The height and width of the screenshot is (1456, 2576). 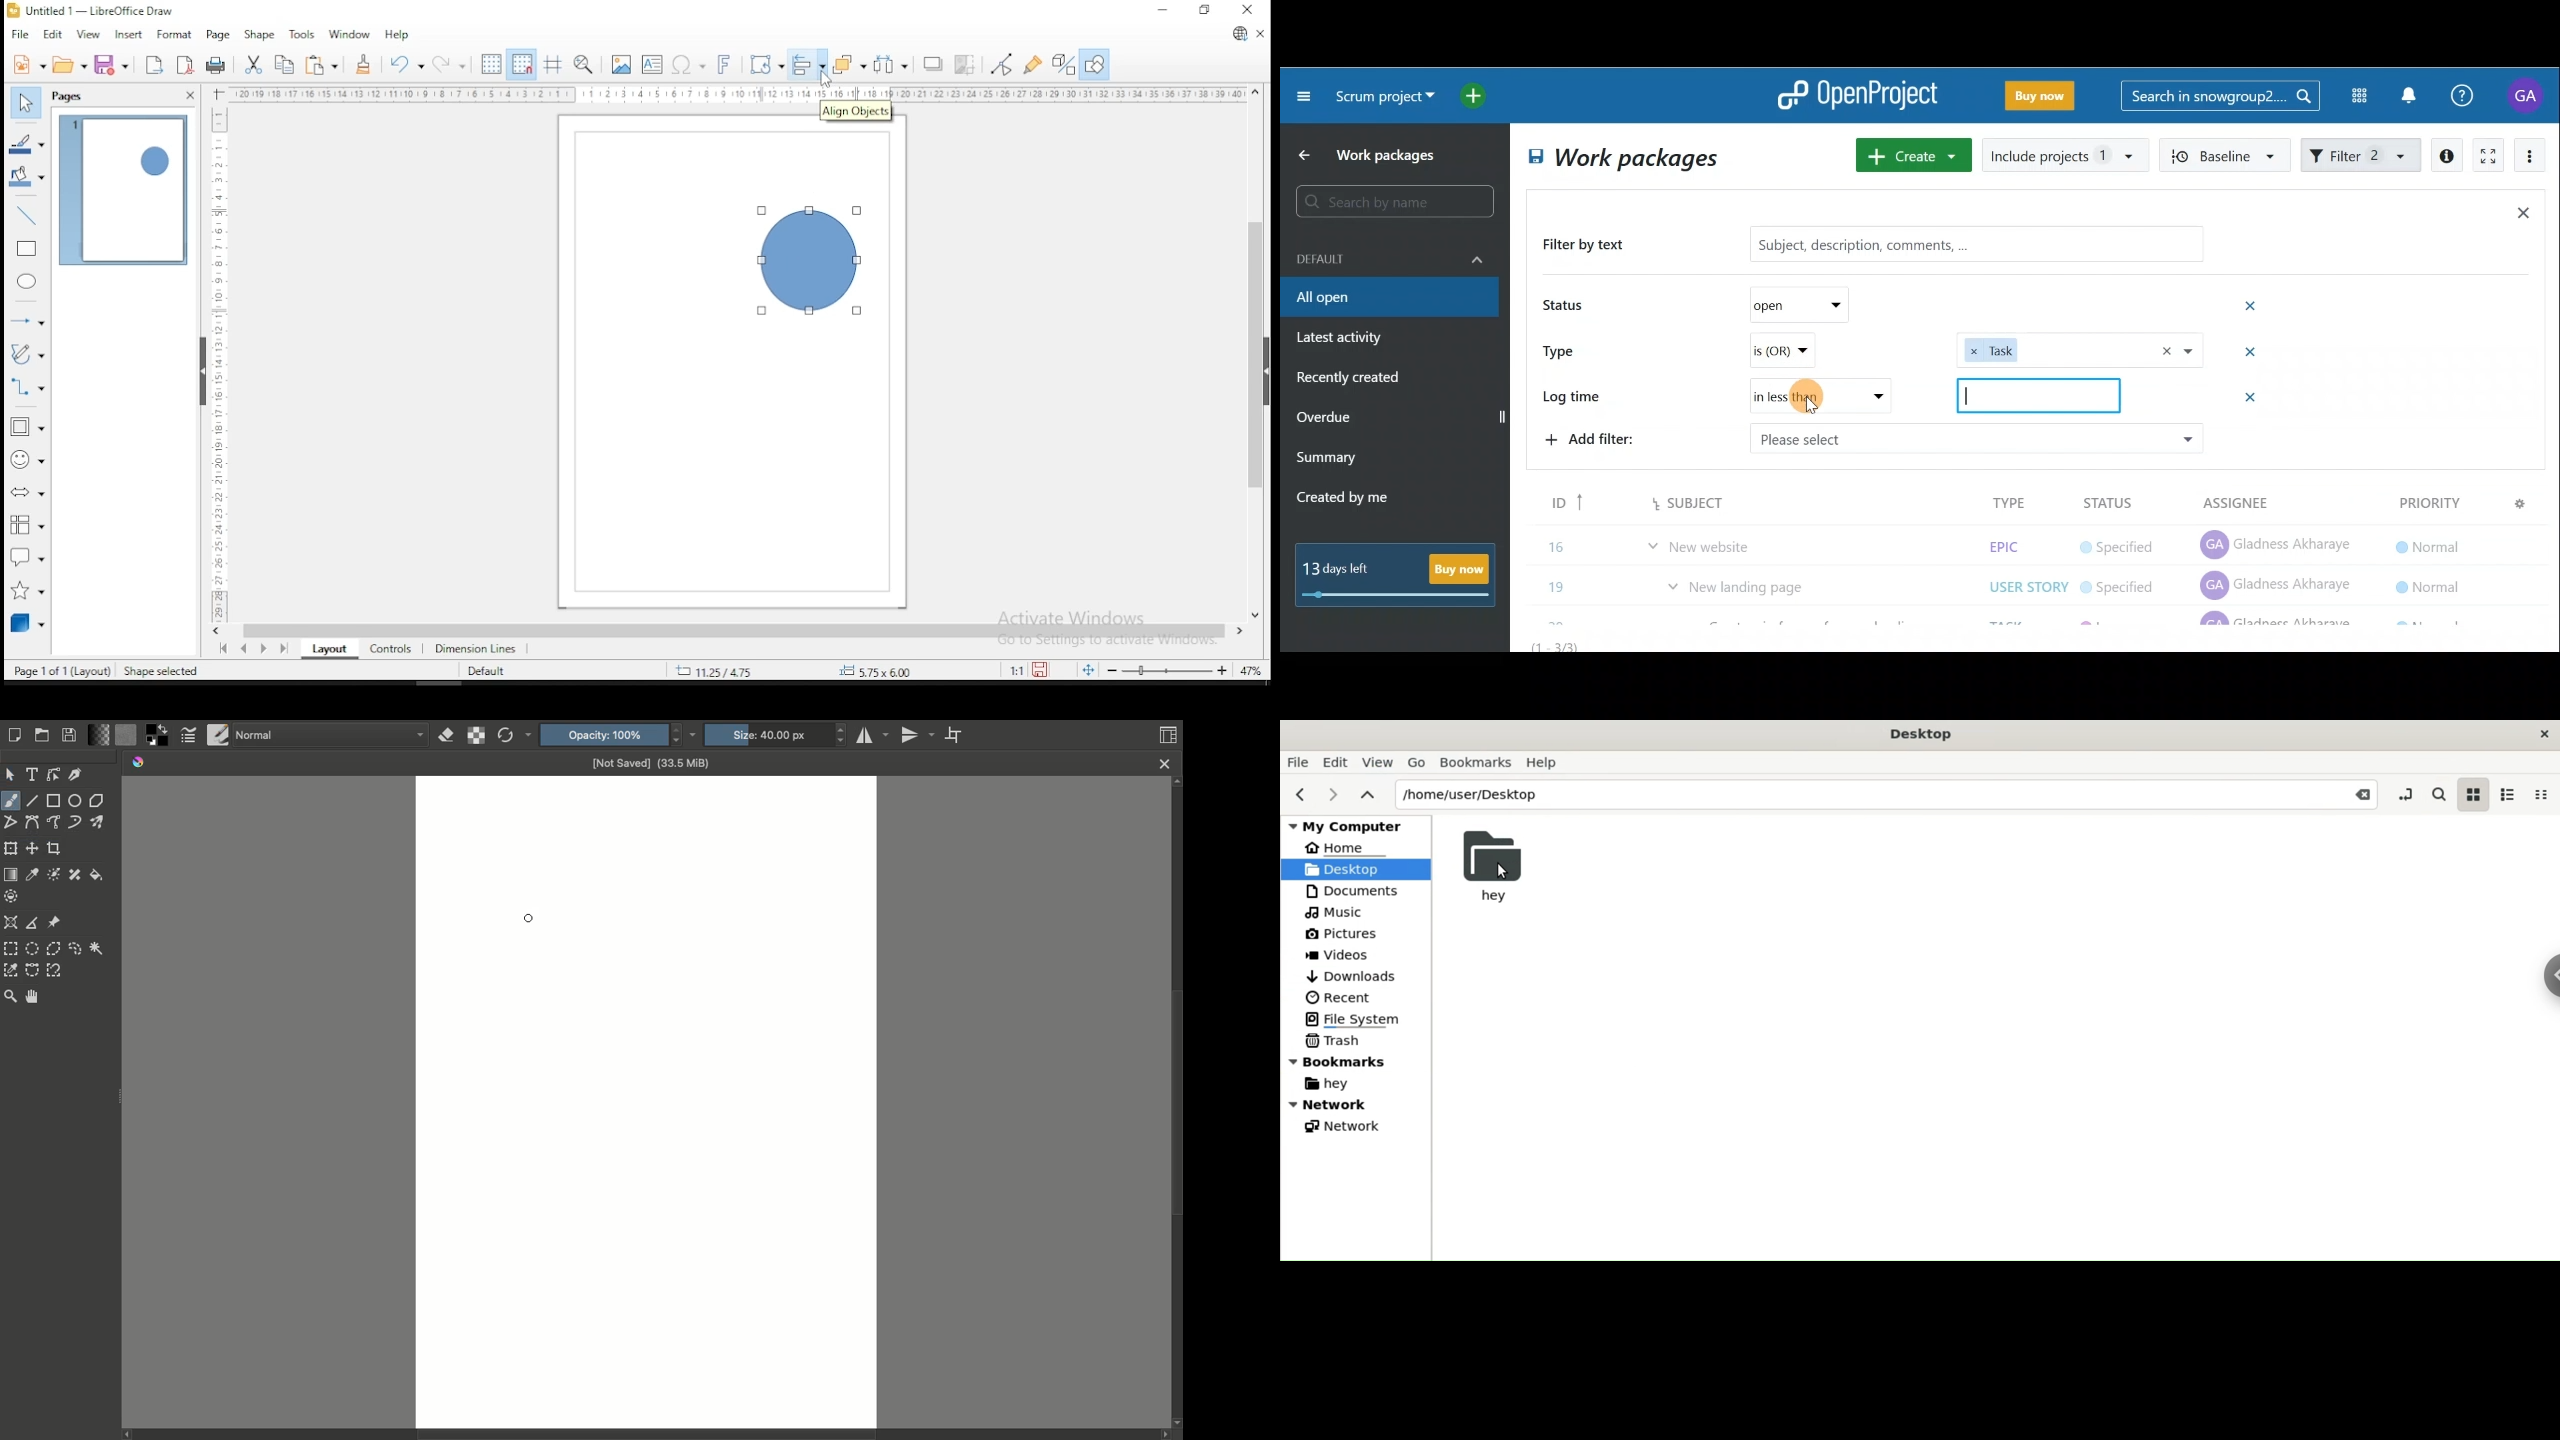 I want to click on align objects, so click(x=854, y=110).